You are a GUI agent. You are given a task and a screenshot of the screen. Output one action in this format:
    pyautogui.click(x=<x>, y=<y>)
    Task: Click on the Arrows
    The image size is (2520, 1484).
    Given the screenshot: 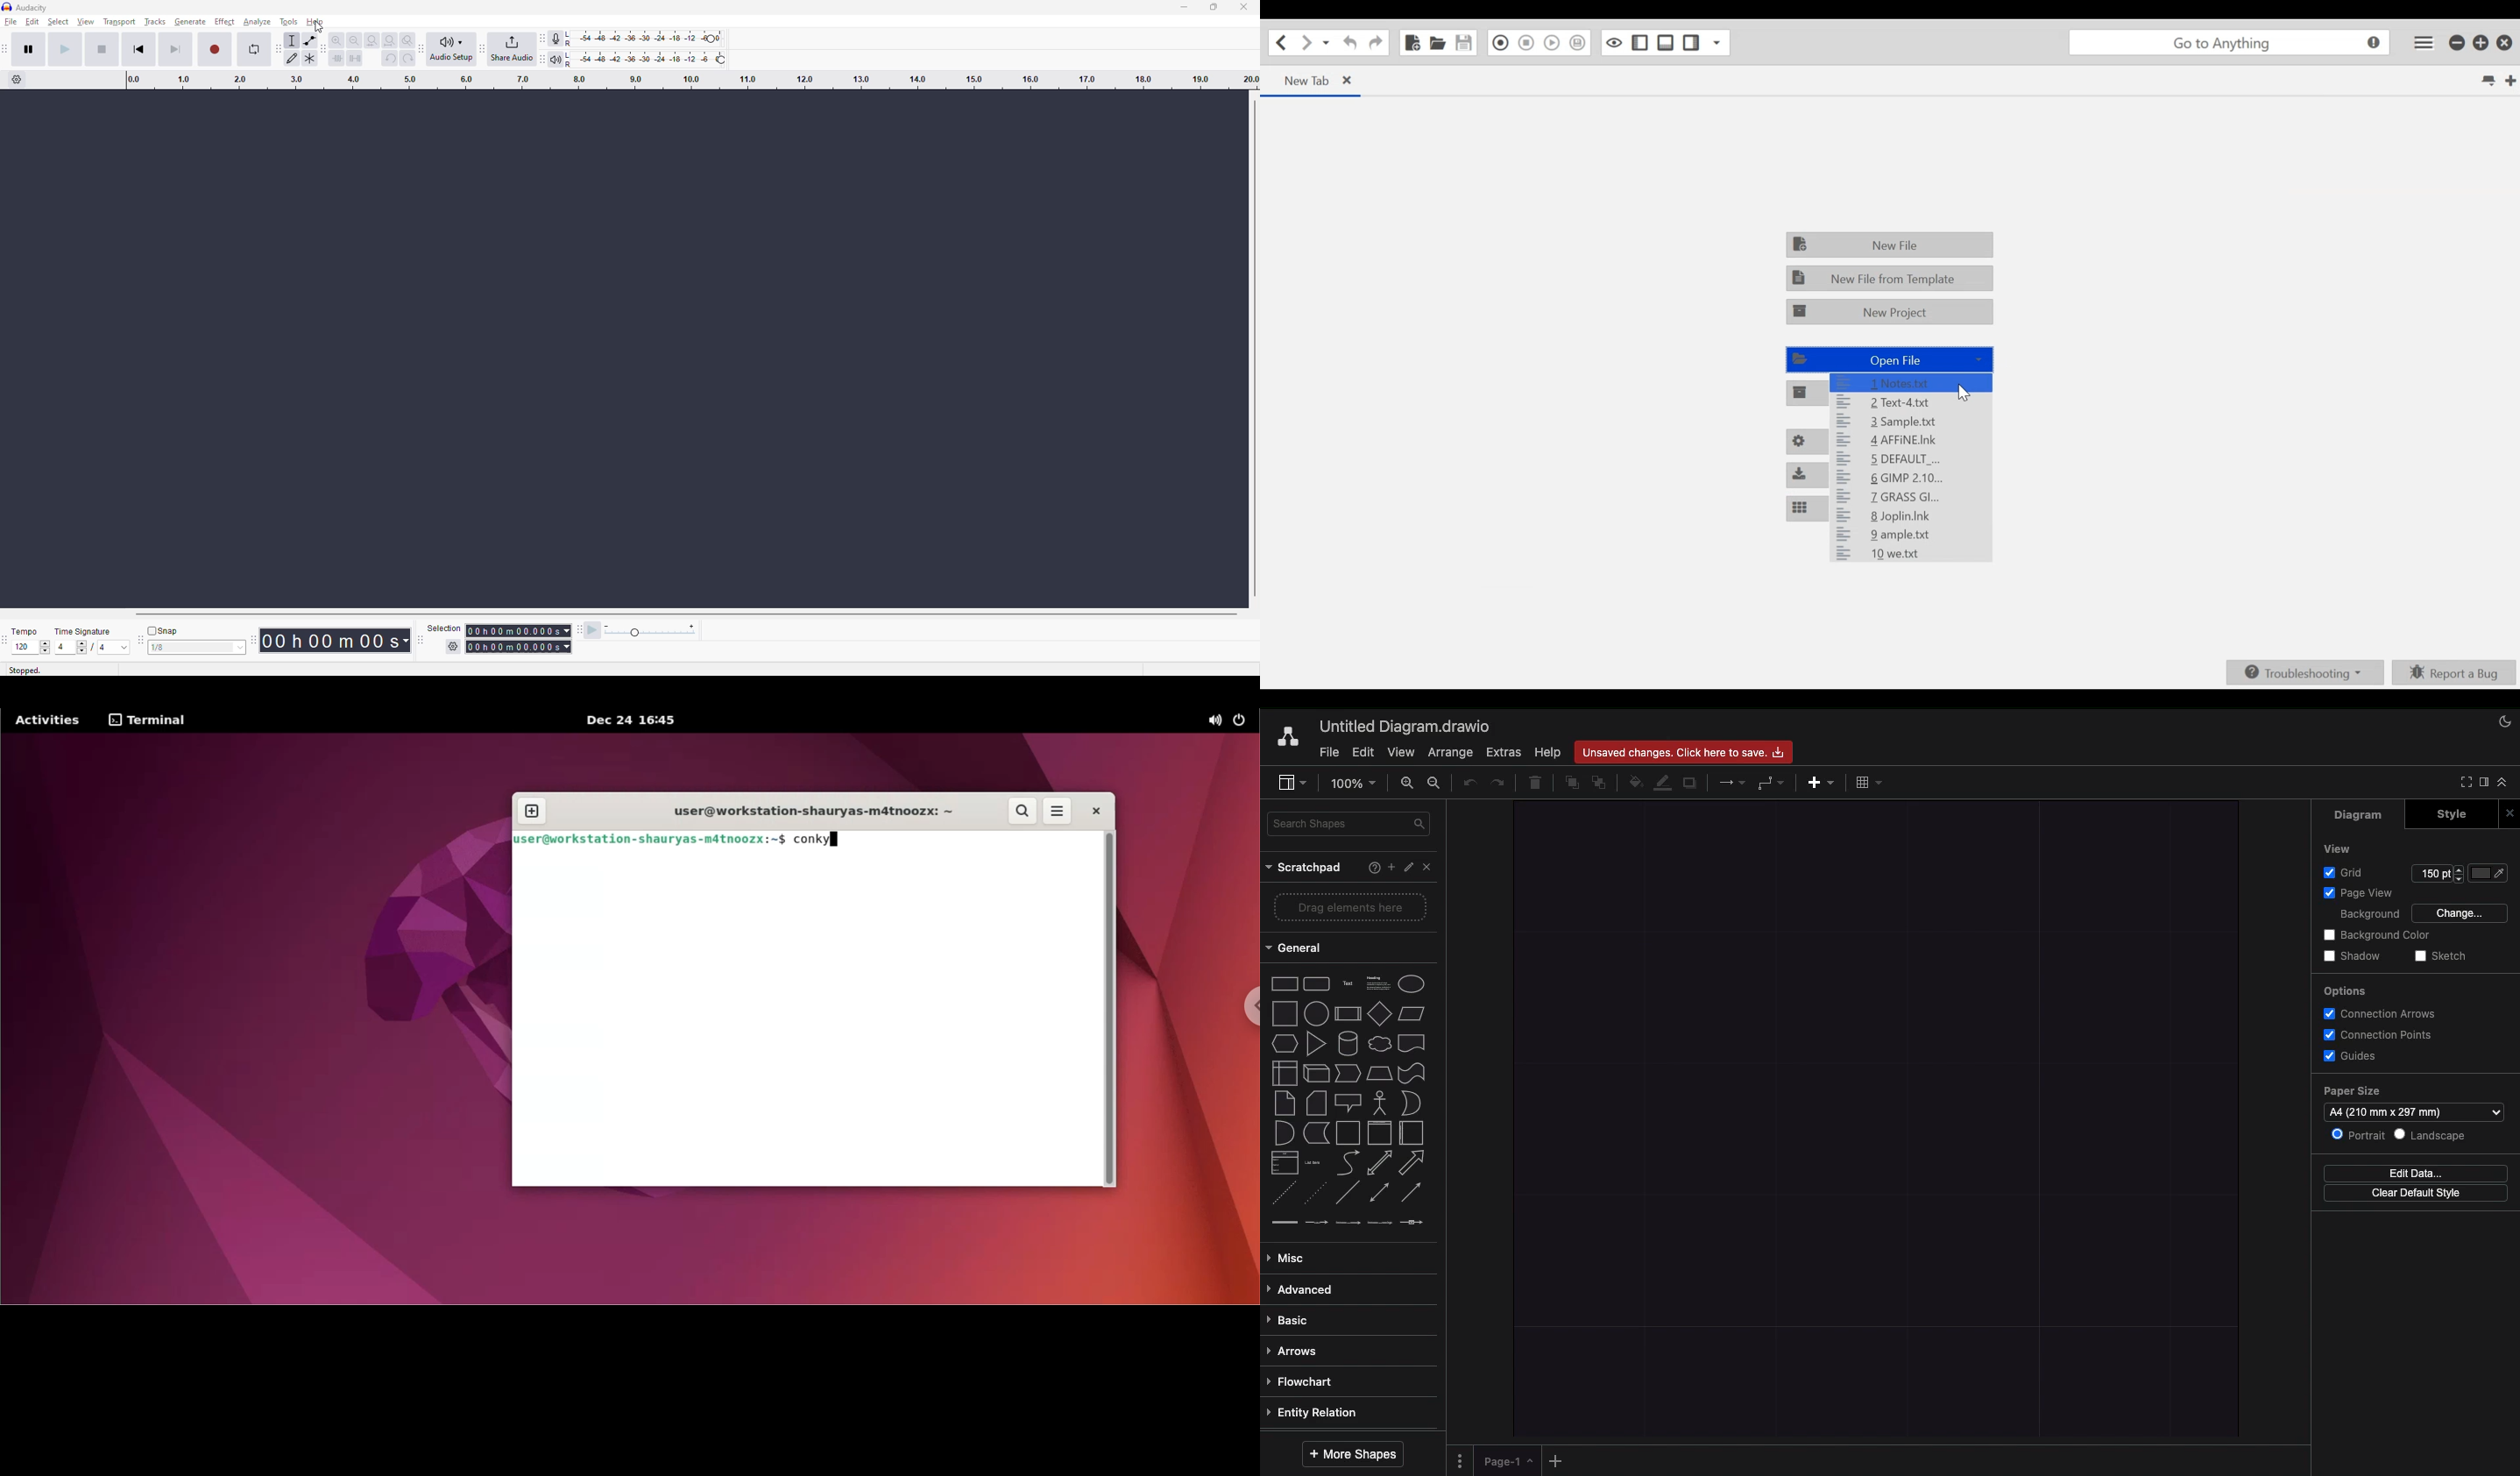 What is the action you would take?
    pyautogui.click(x=1296, y=1351)
    